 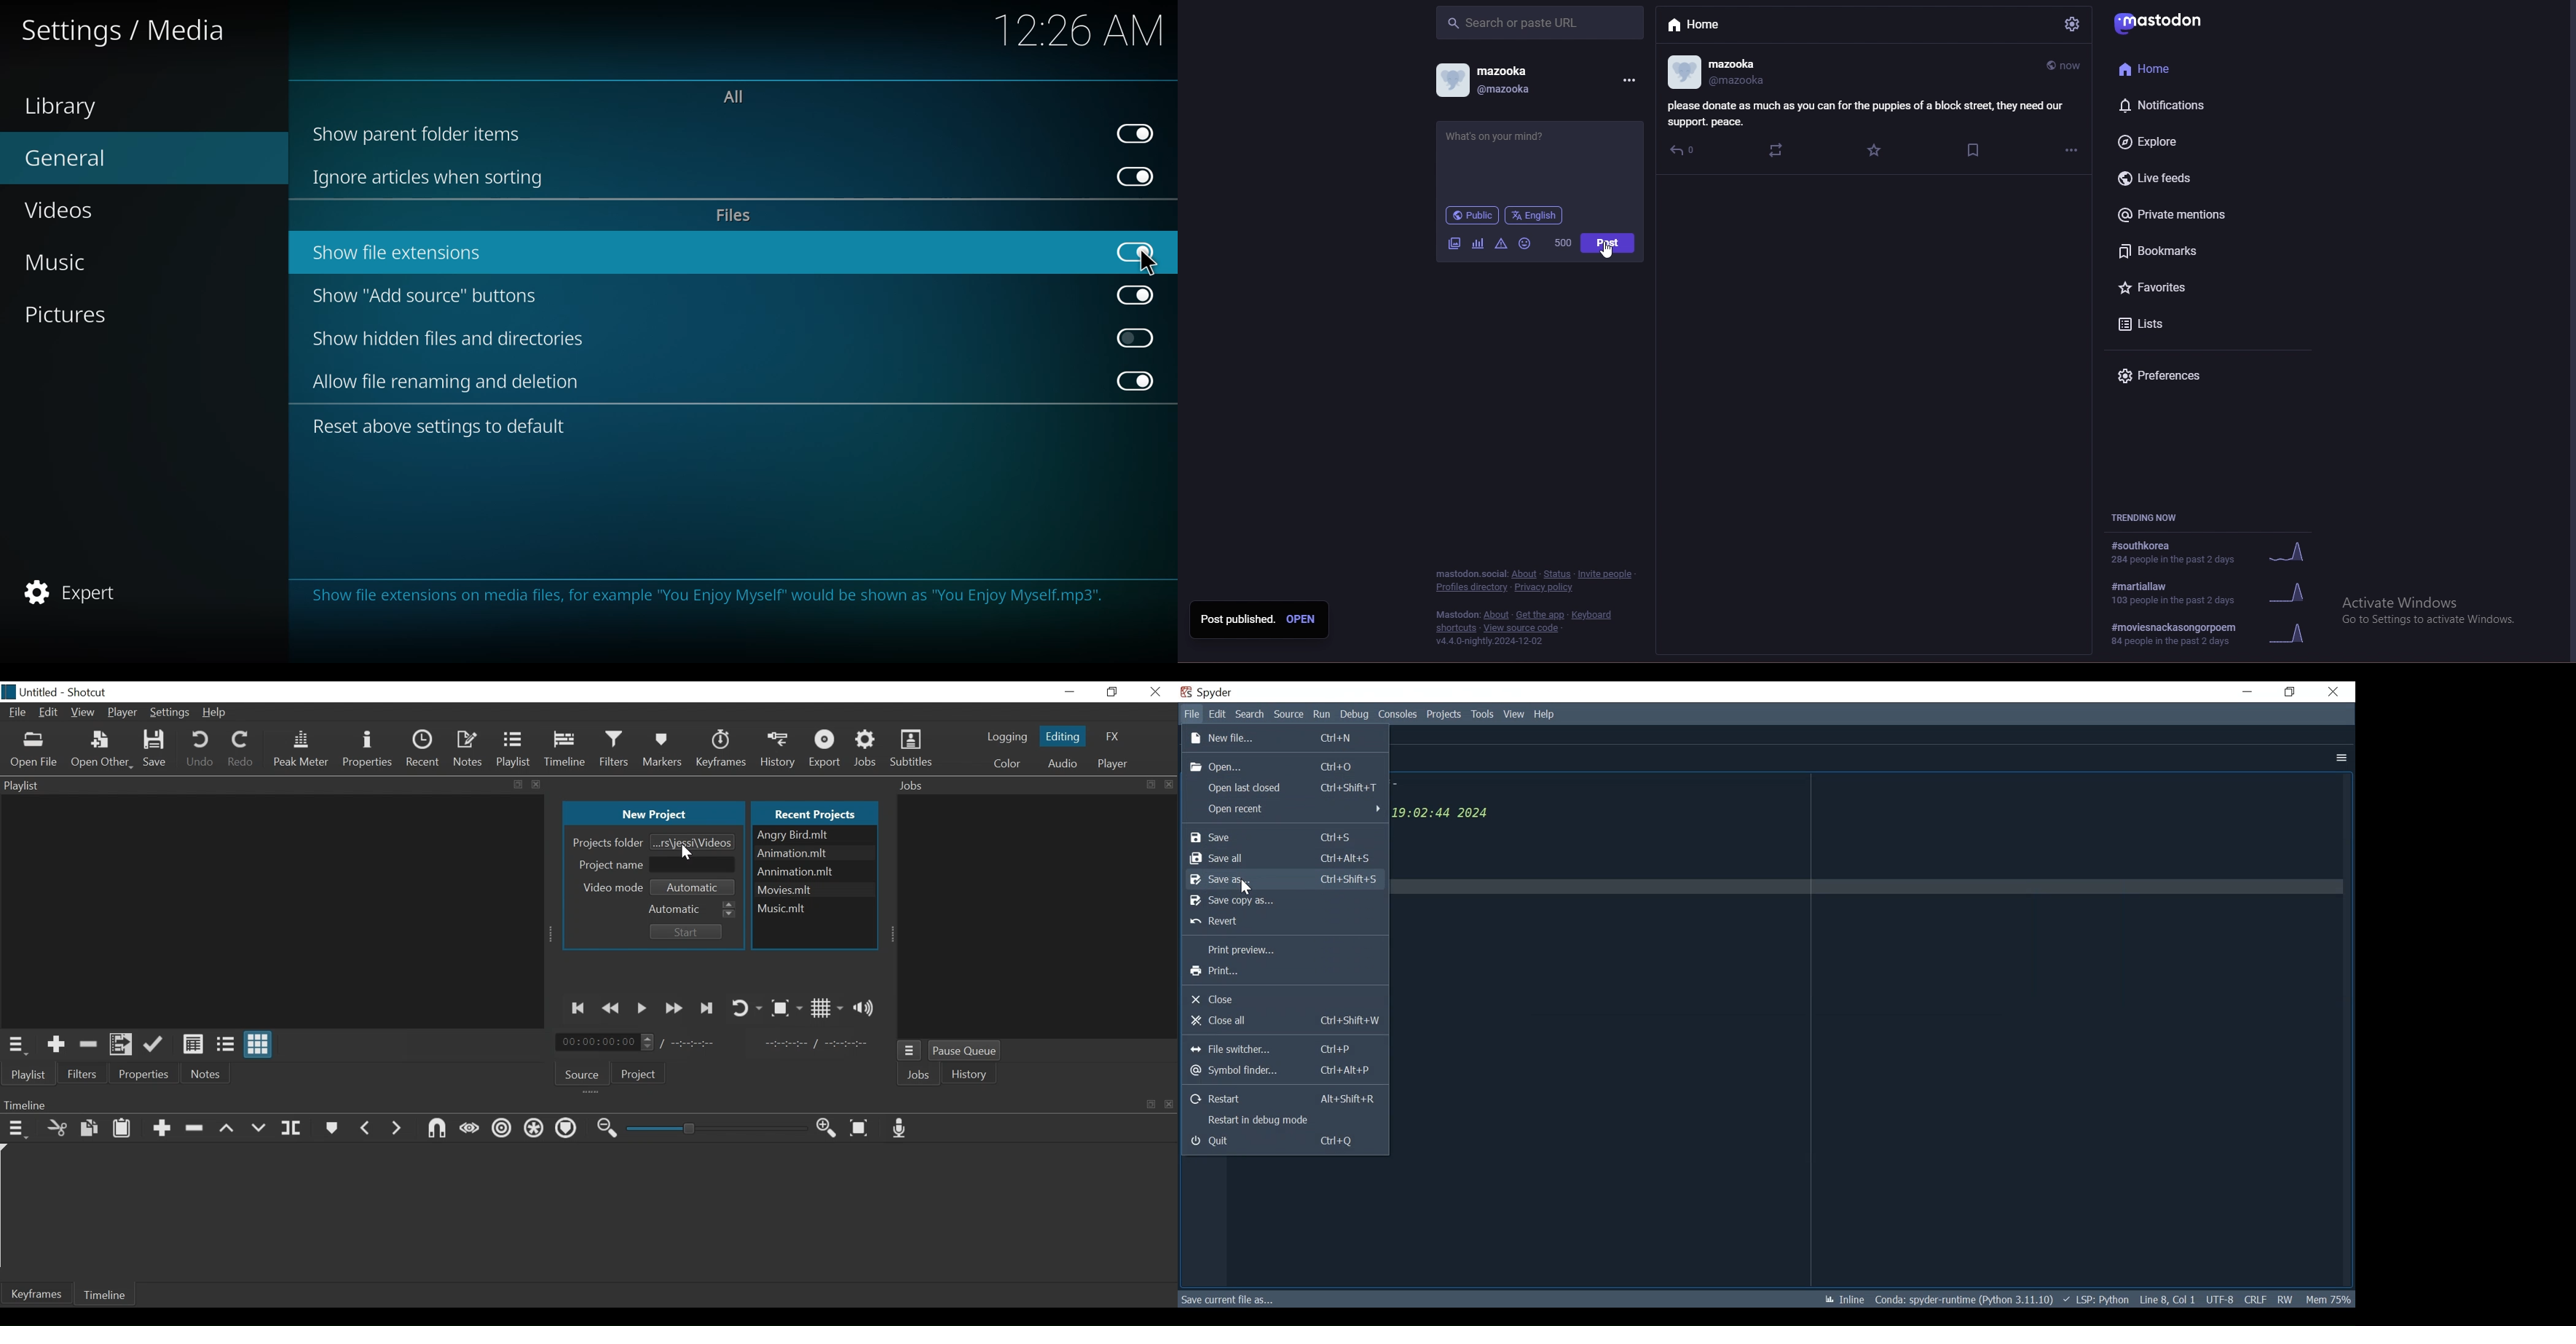 What do you see at coordinates (449, 382) in the screenshot?
I see `allow file renaming and deletion` at bounding box center [449, 382].